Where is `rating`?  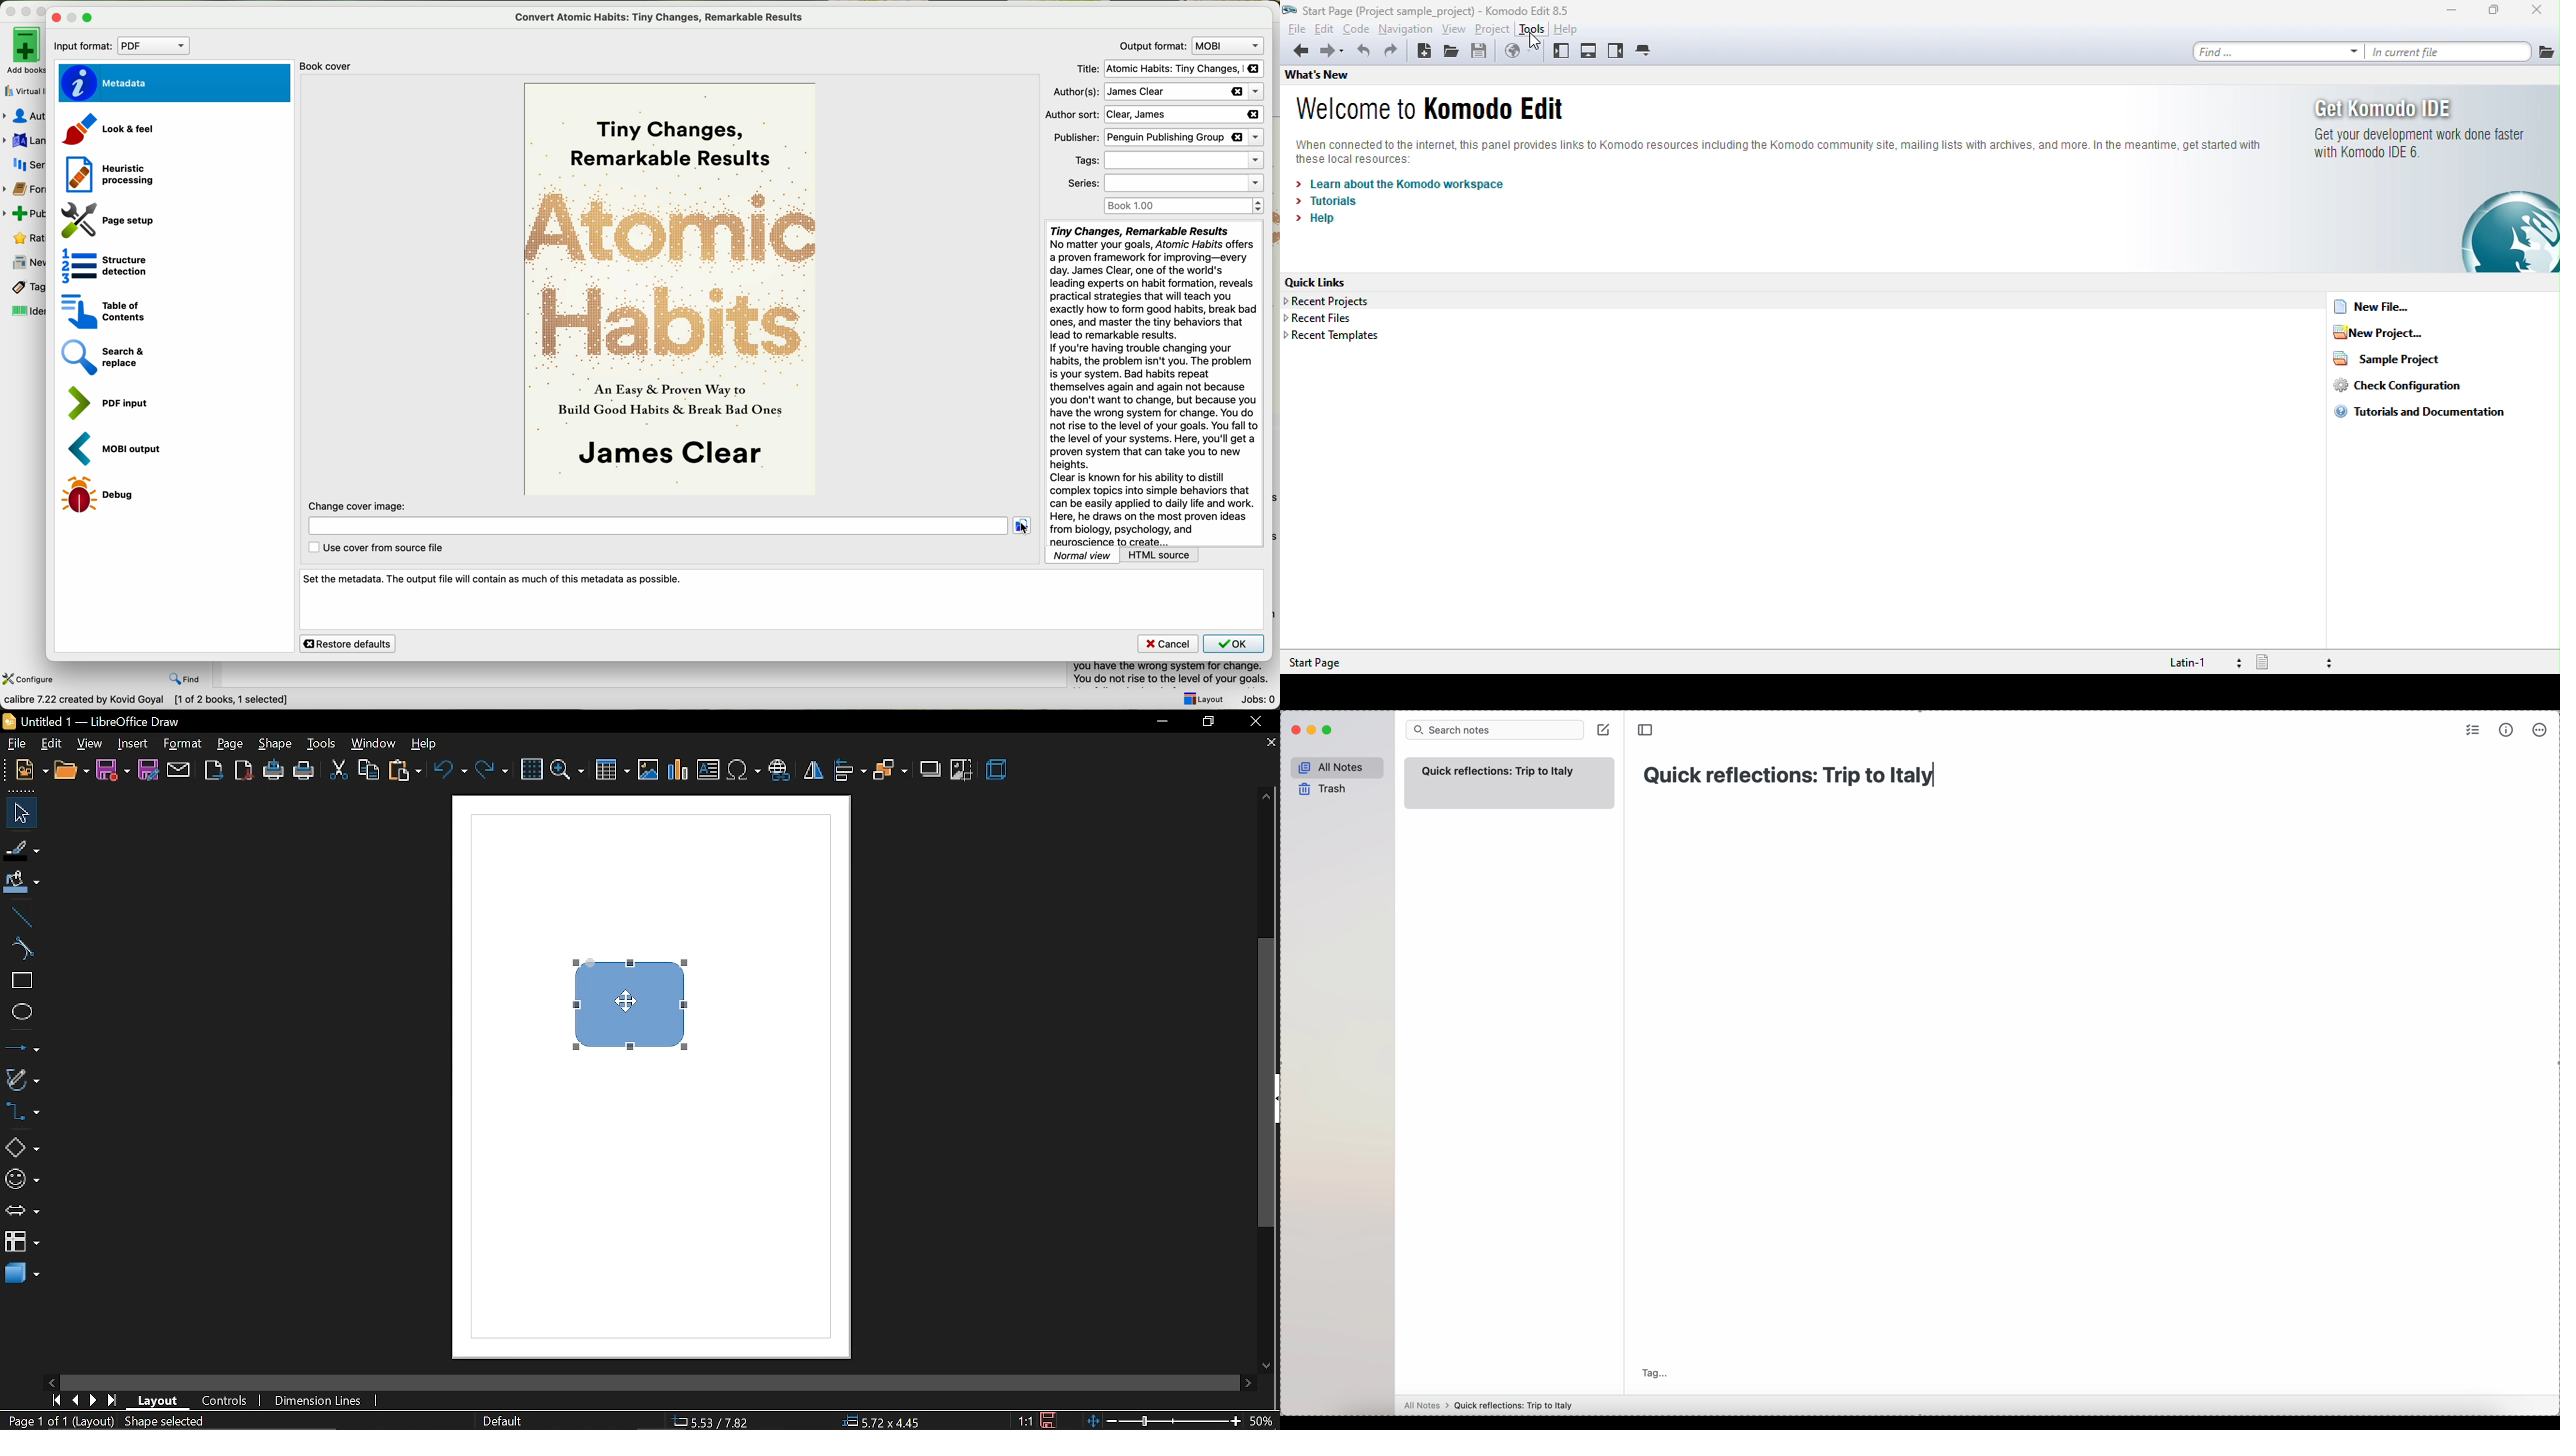 rating is located at coordinates (27, 237).